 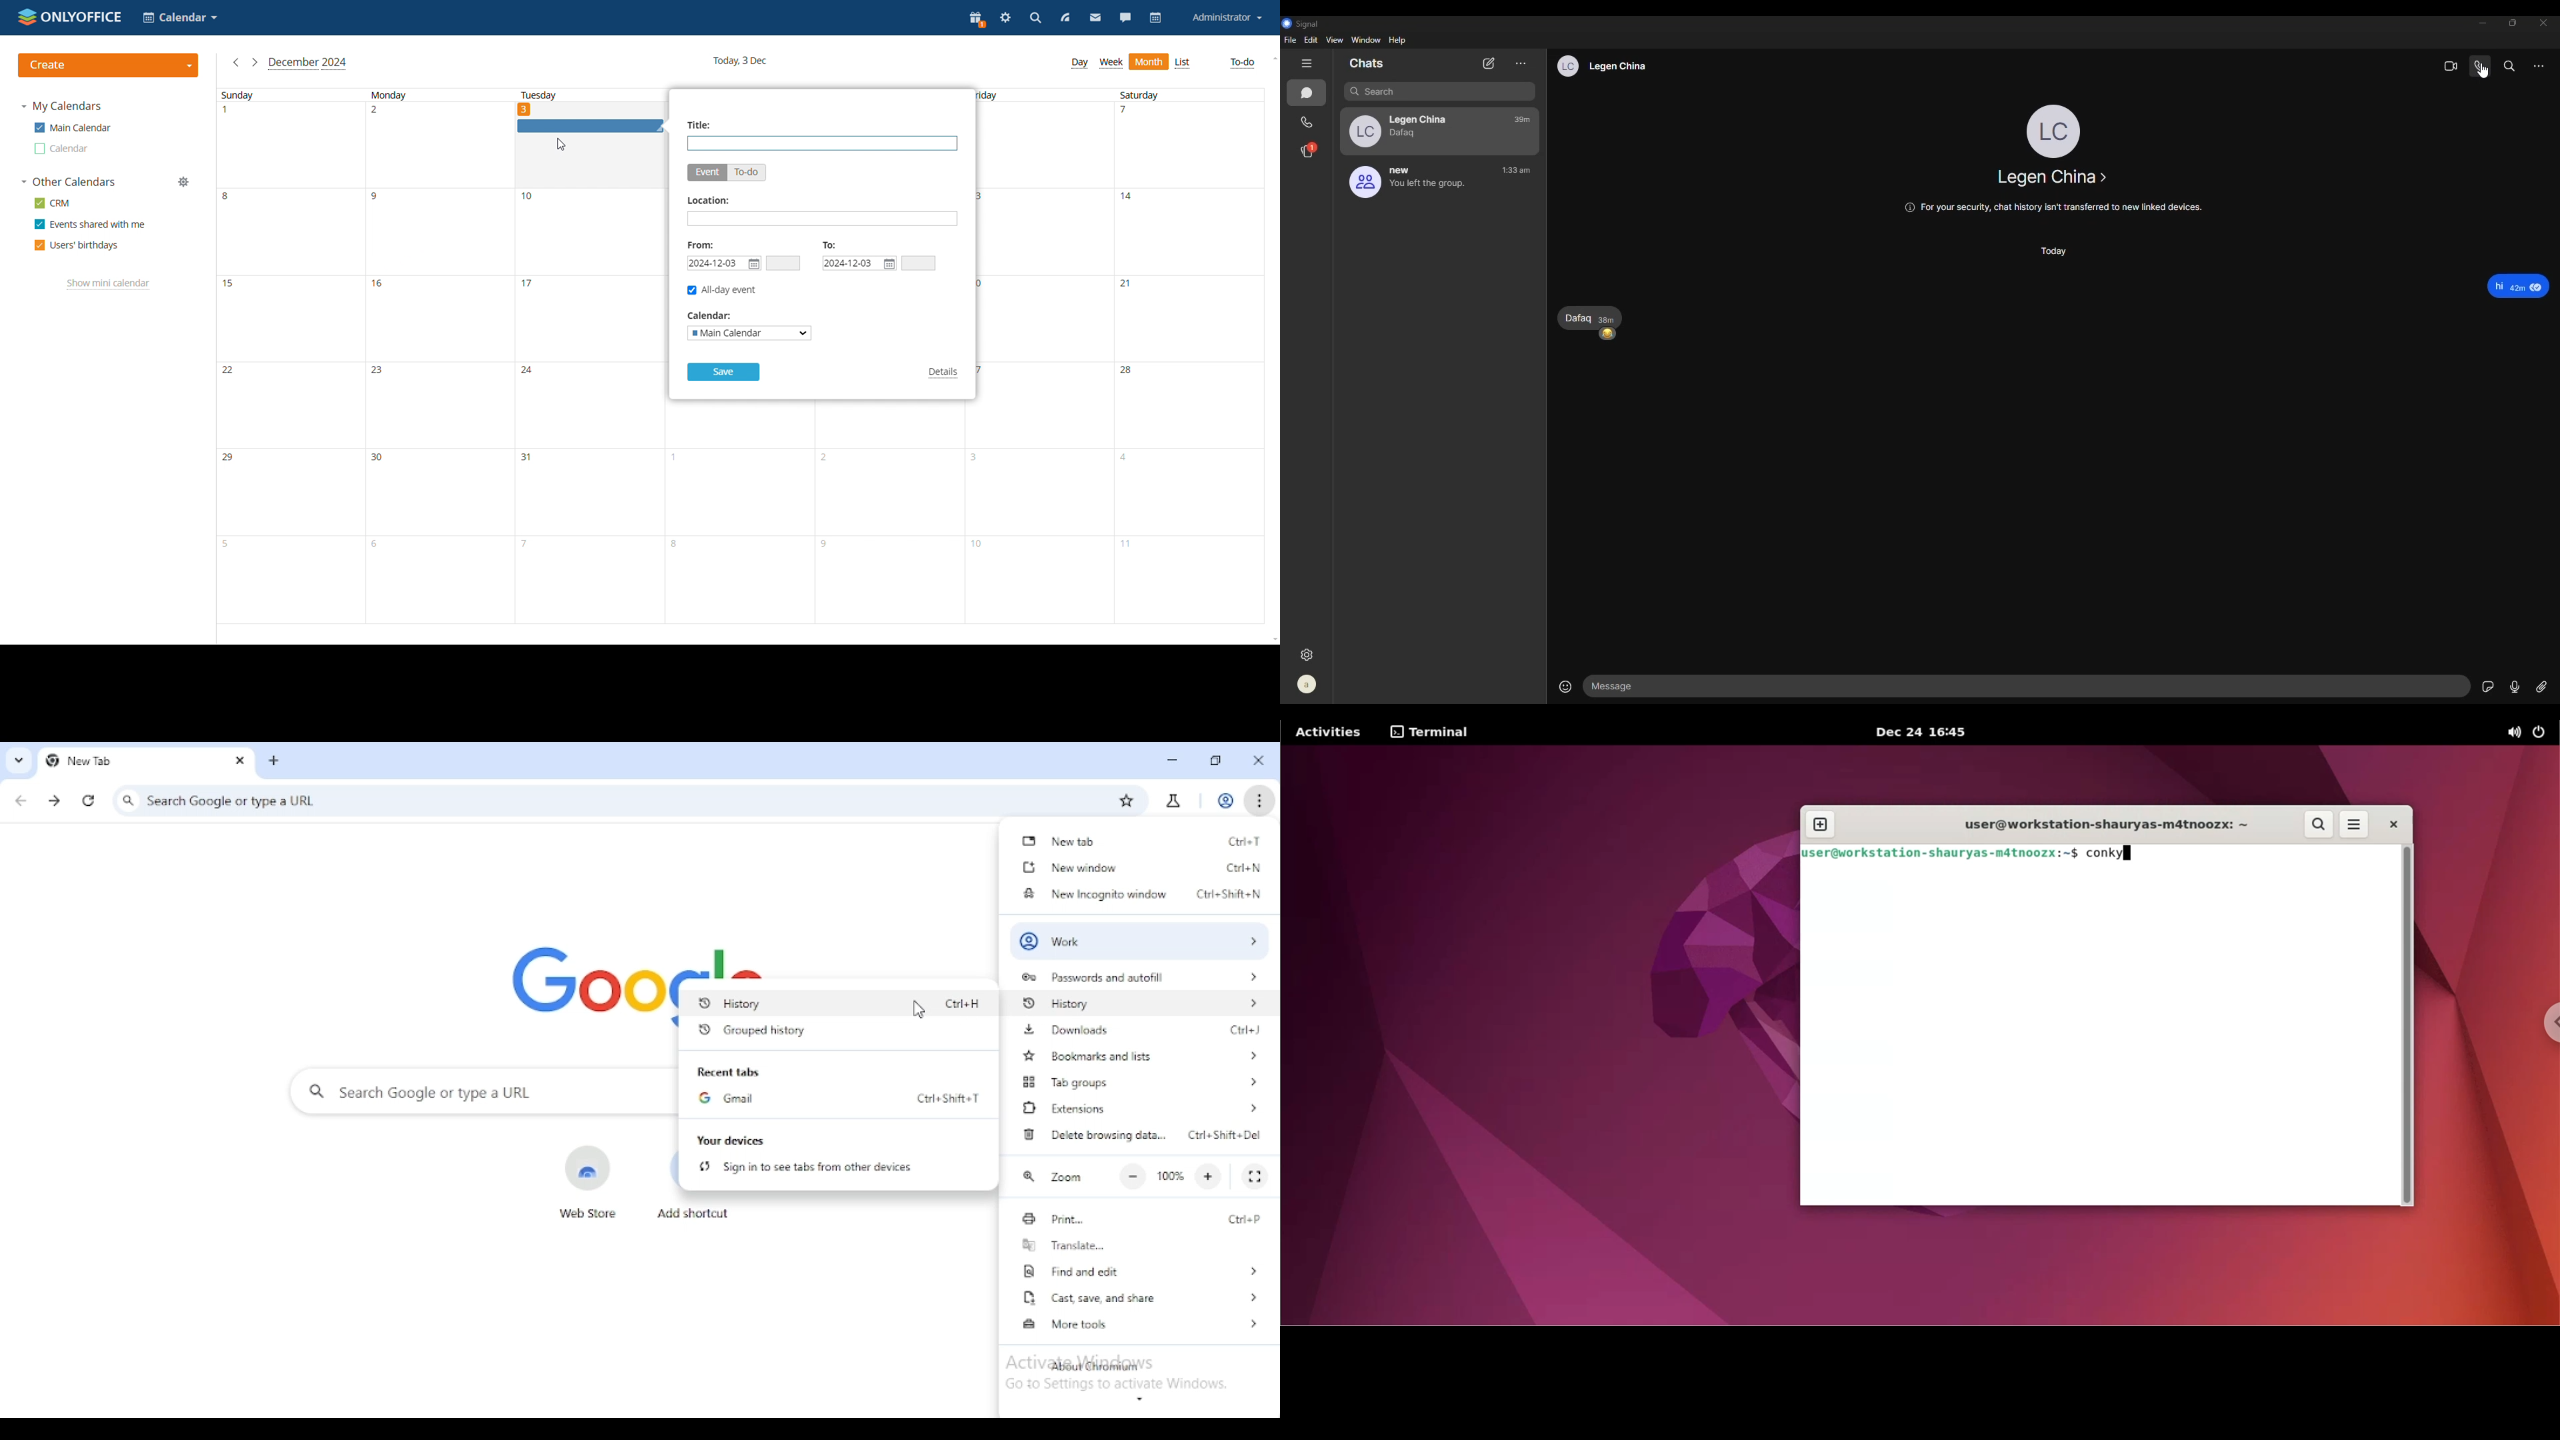 What do you see at coordinates (1137, 1003) in the screenshot?
I see `history` at bounding box center [1137, 1003].